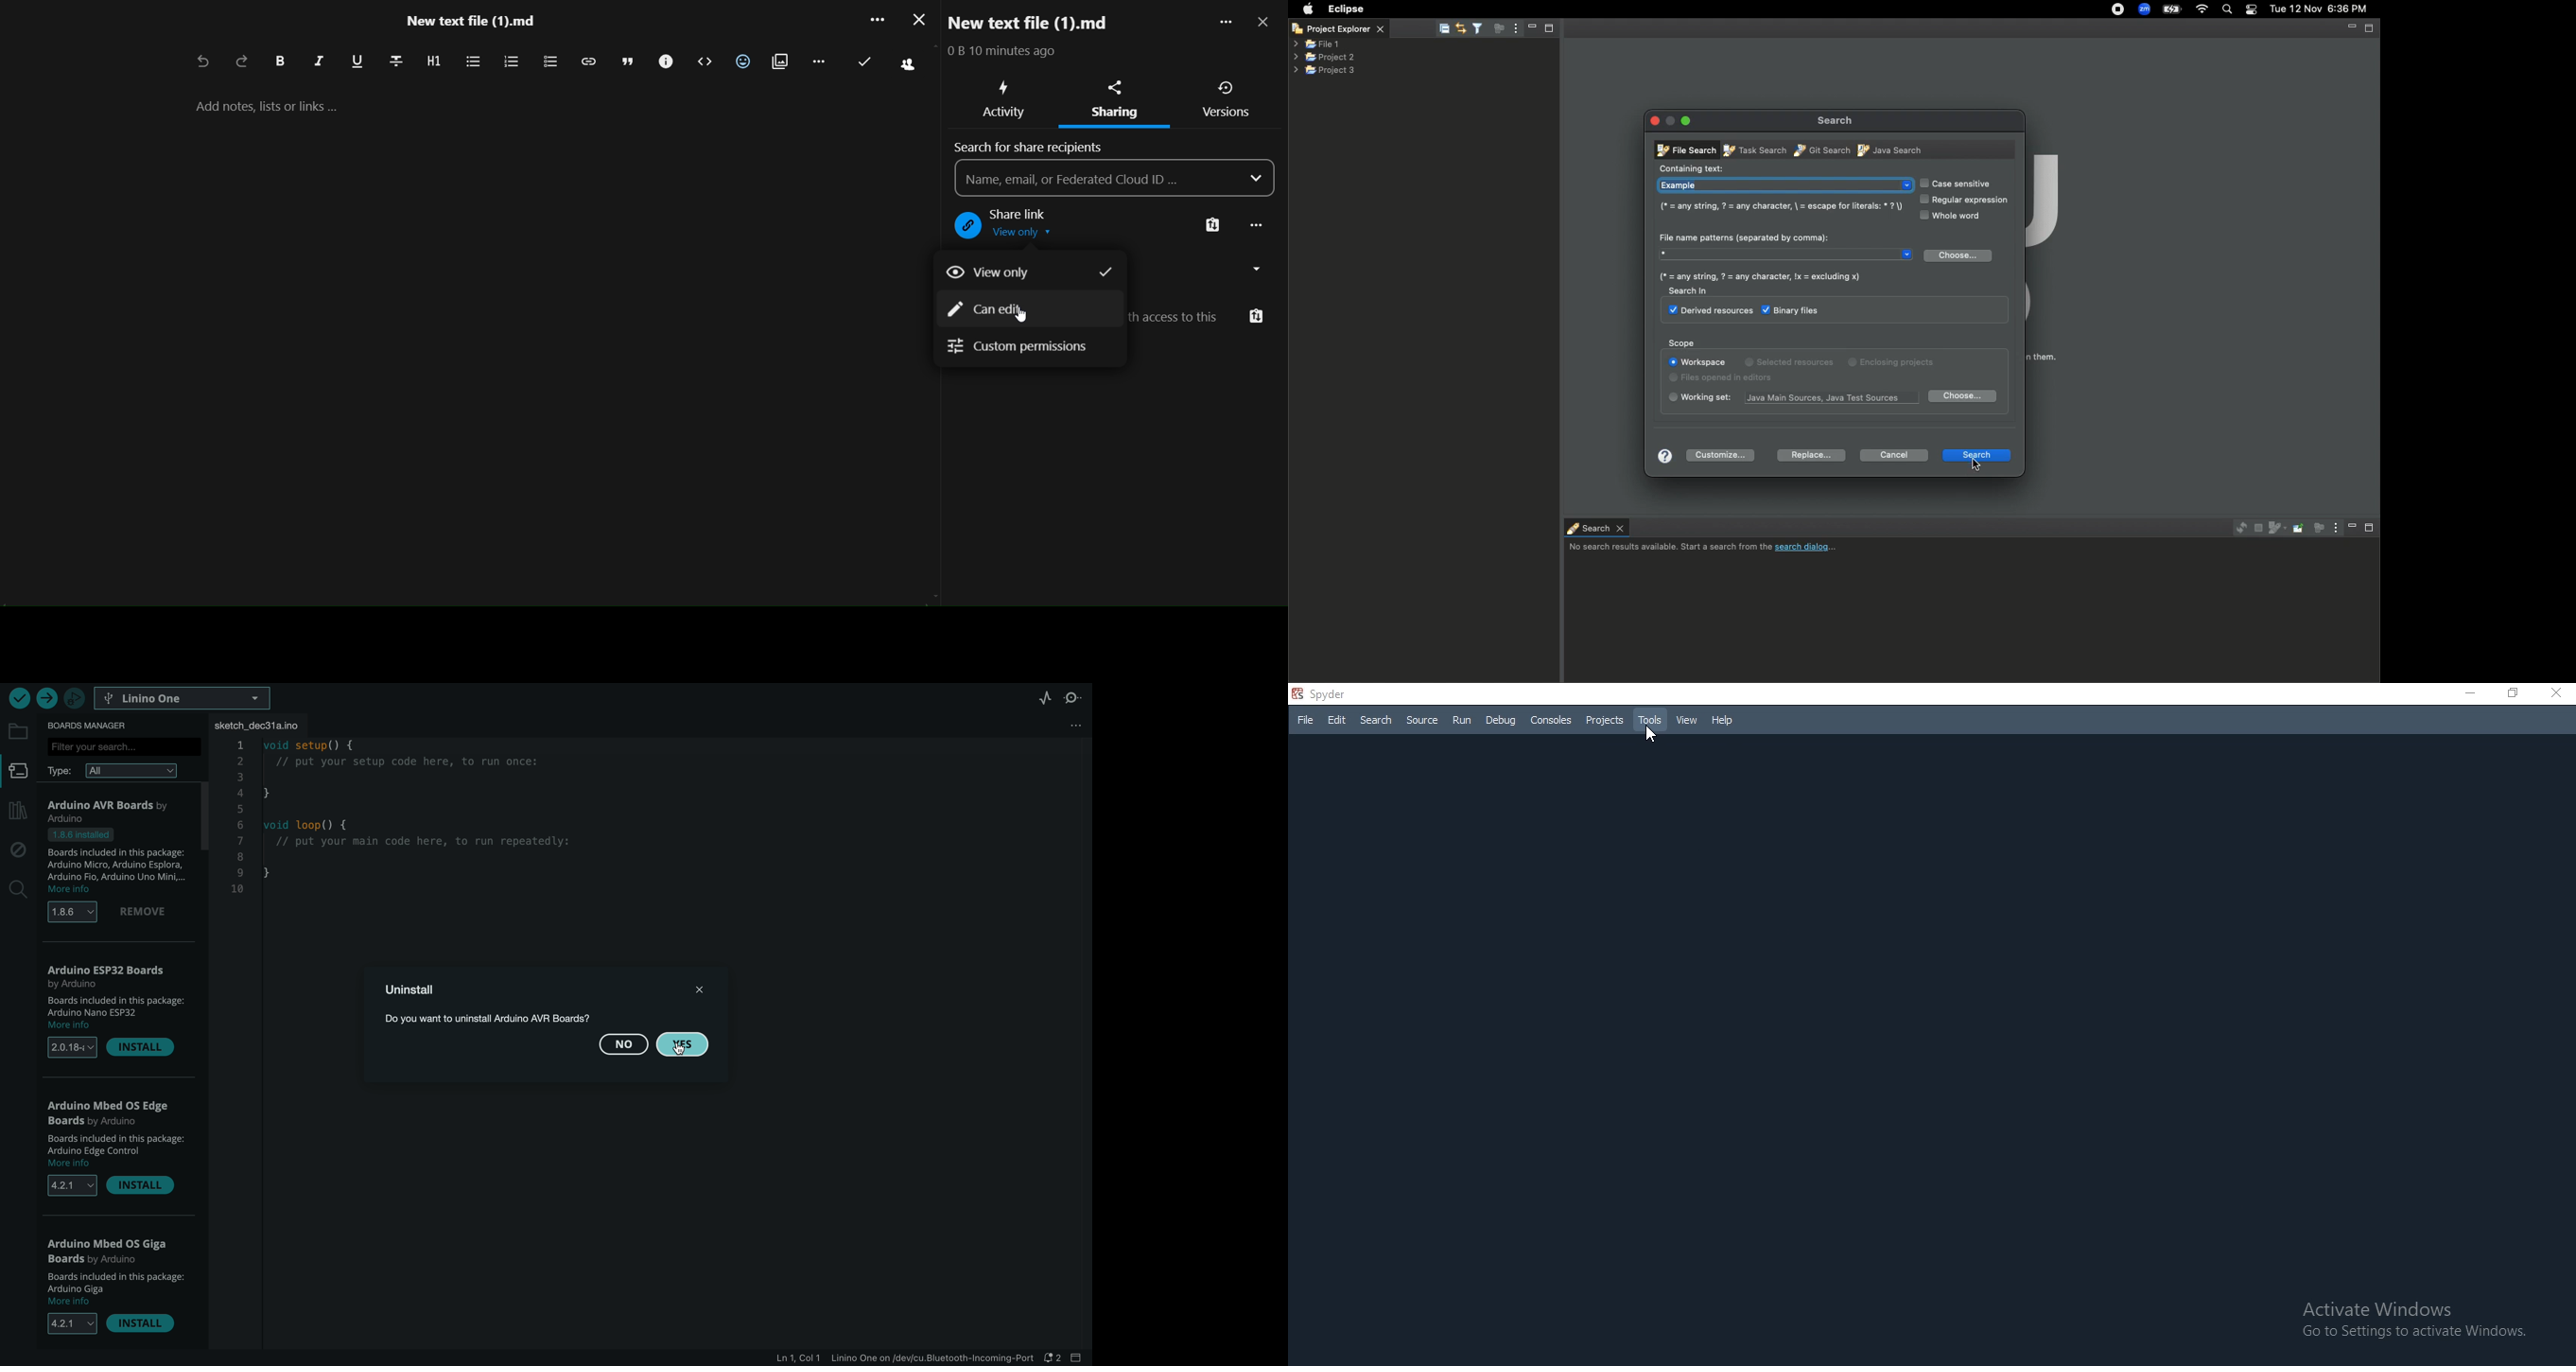 This screenshot has height=1372, width=2576. I want to click on versions, so click(73, 911).